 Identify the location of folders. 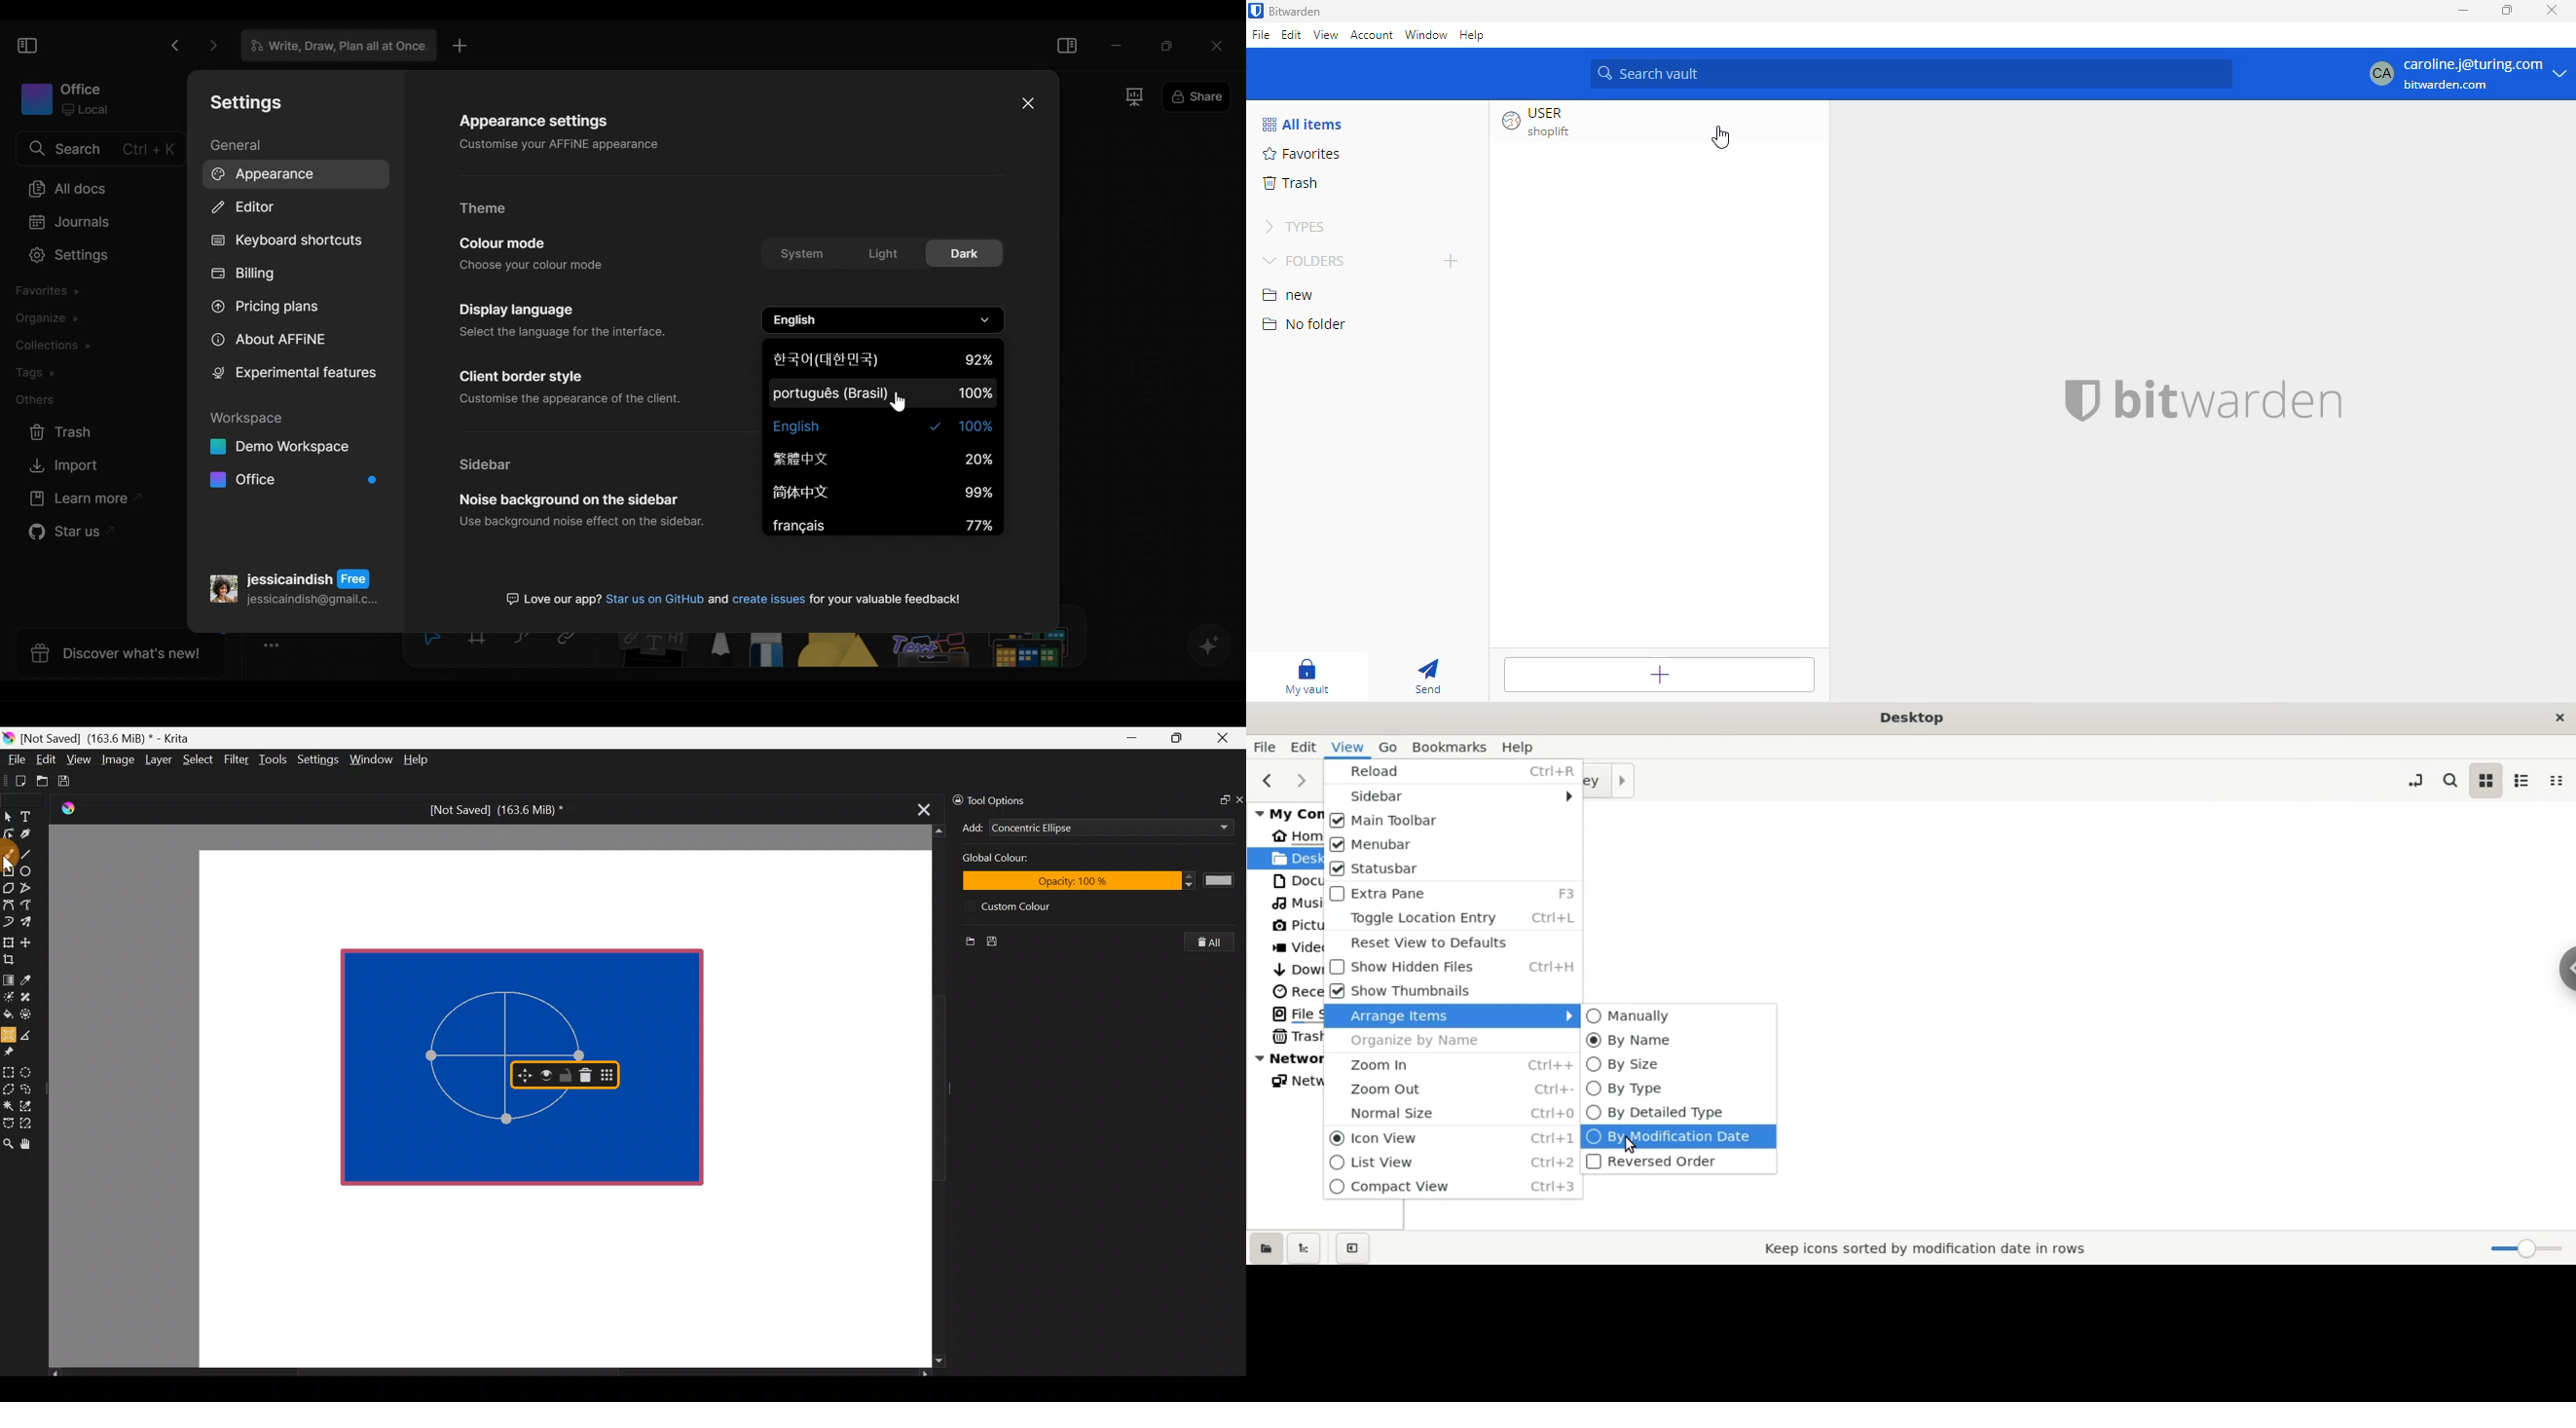
(1306, 260).